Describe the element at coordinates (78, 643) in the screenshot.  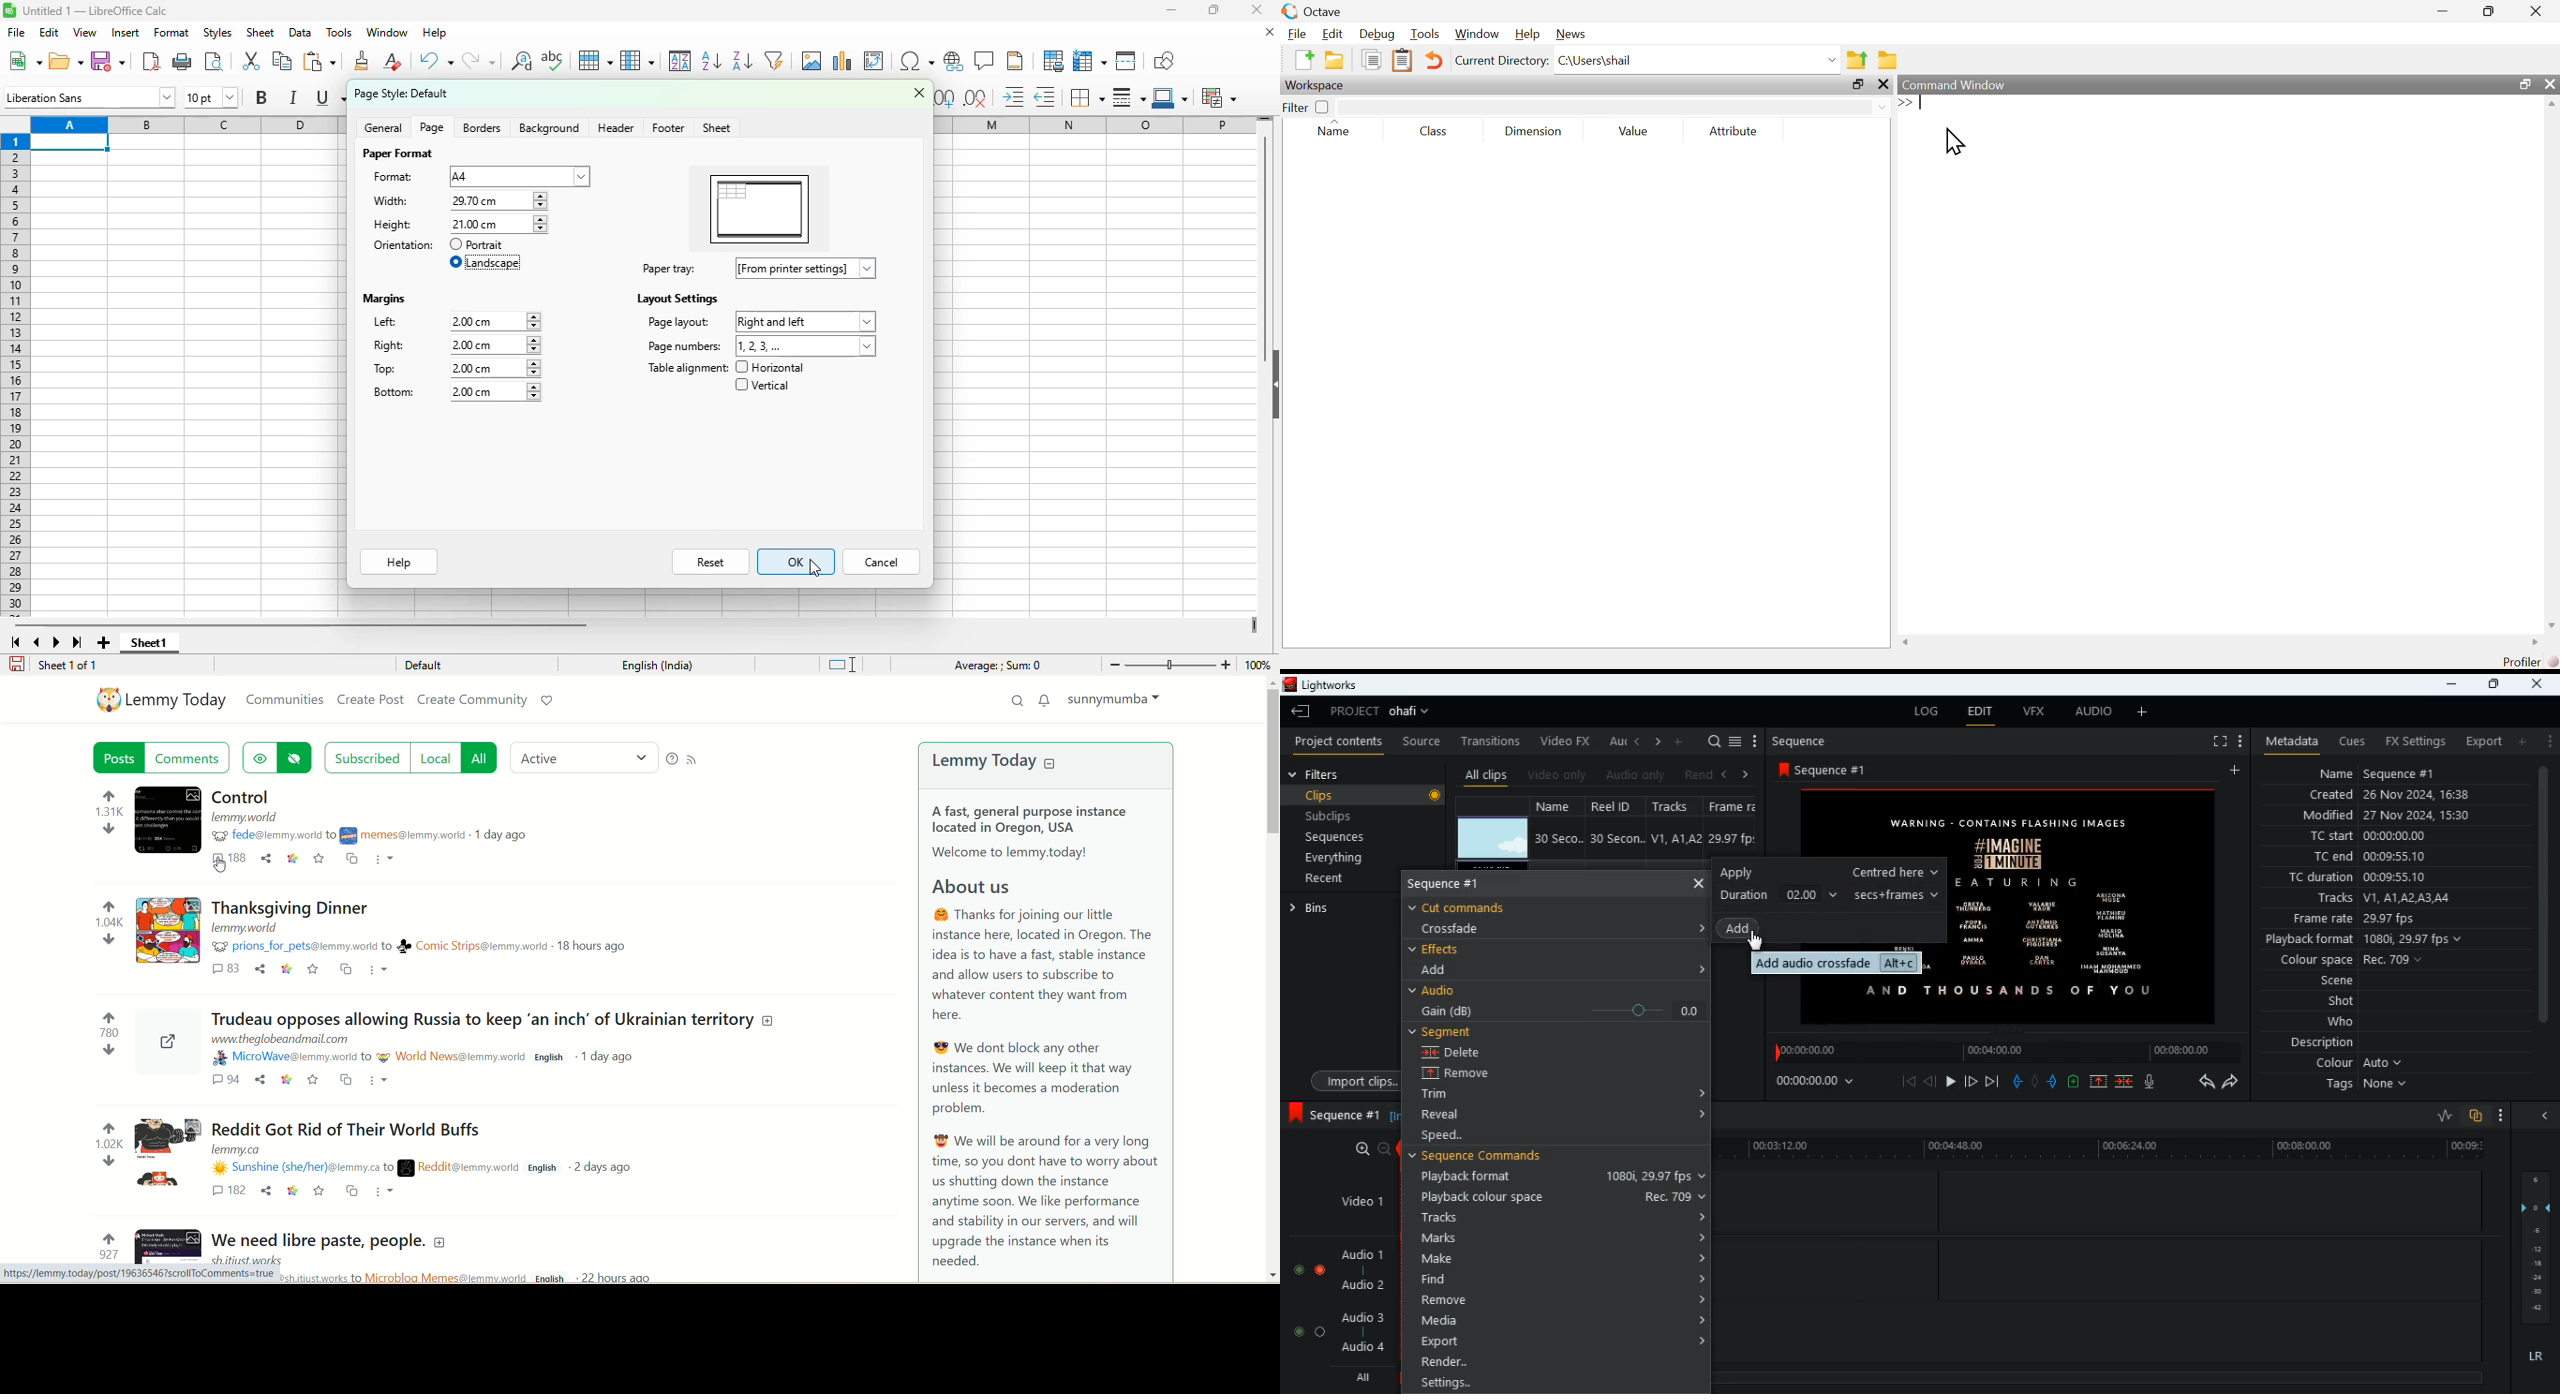
I see `scroll to last sheet` at that location.